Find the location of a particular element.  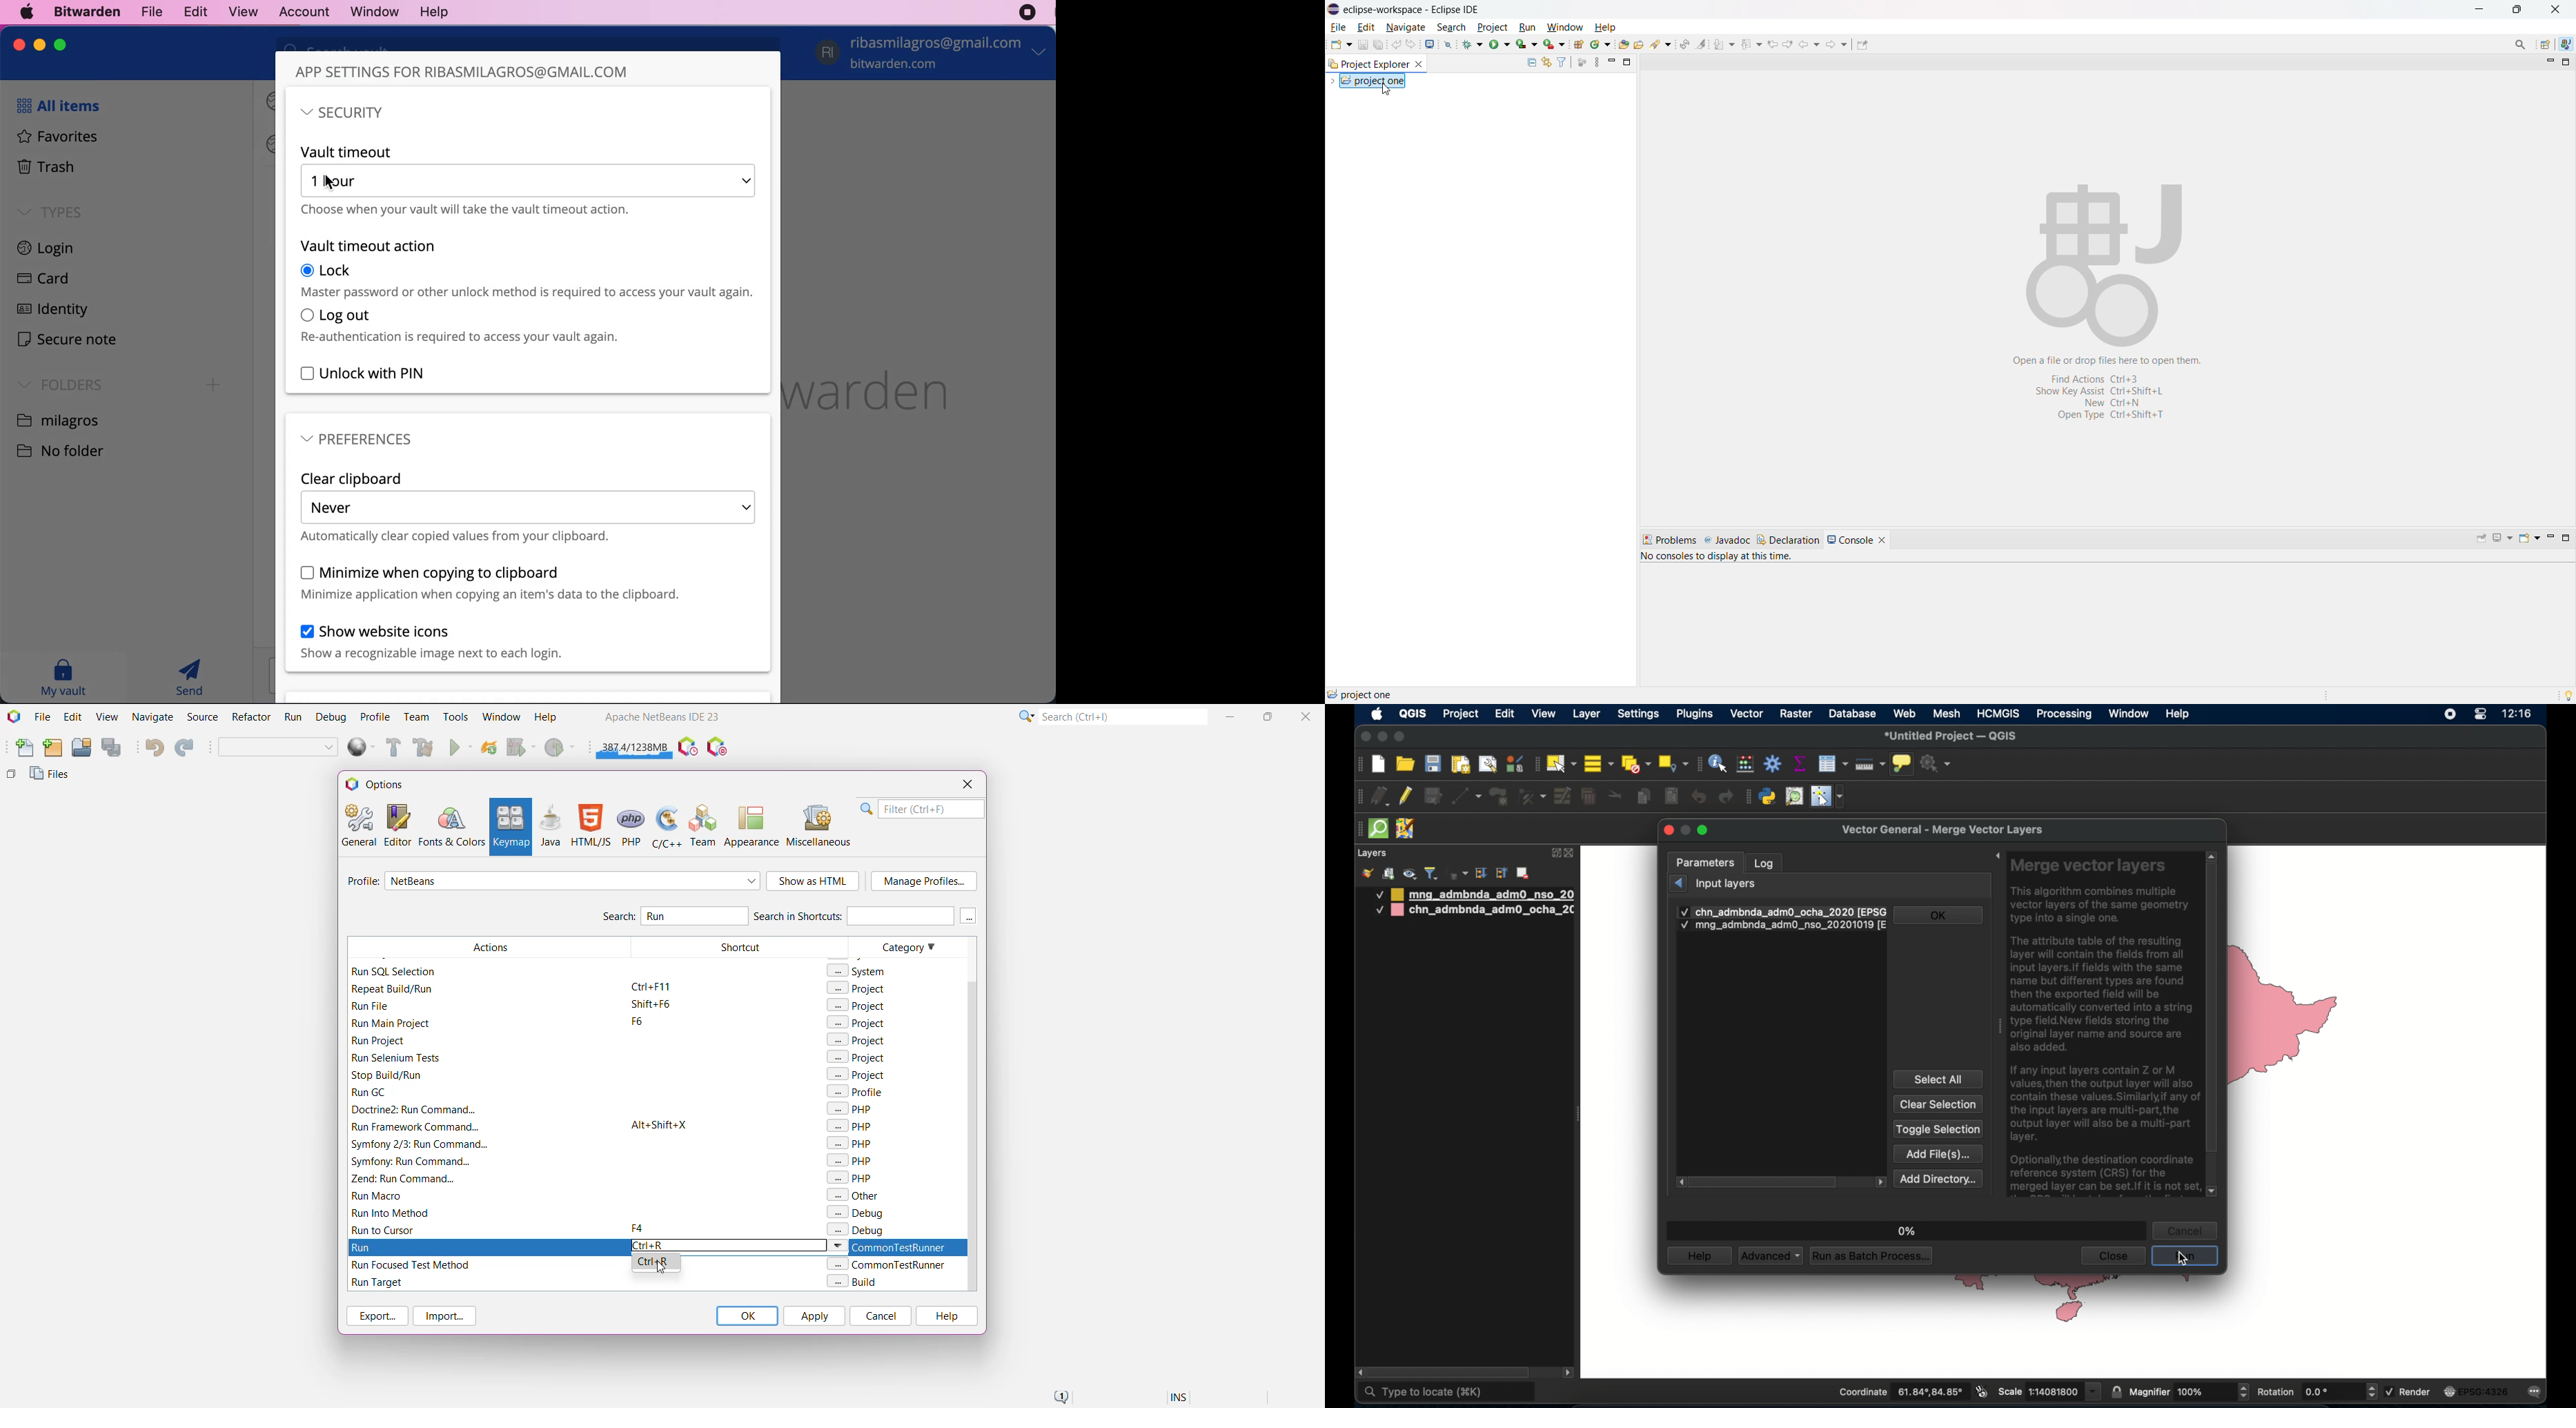

Profile is located at coordinates (361, 883).